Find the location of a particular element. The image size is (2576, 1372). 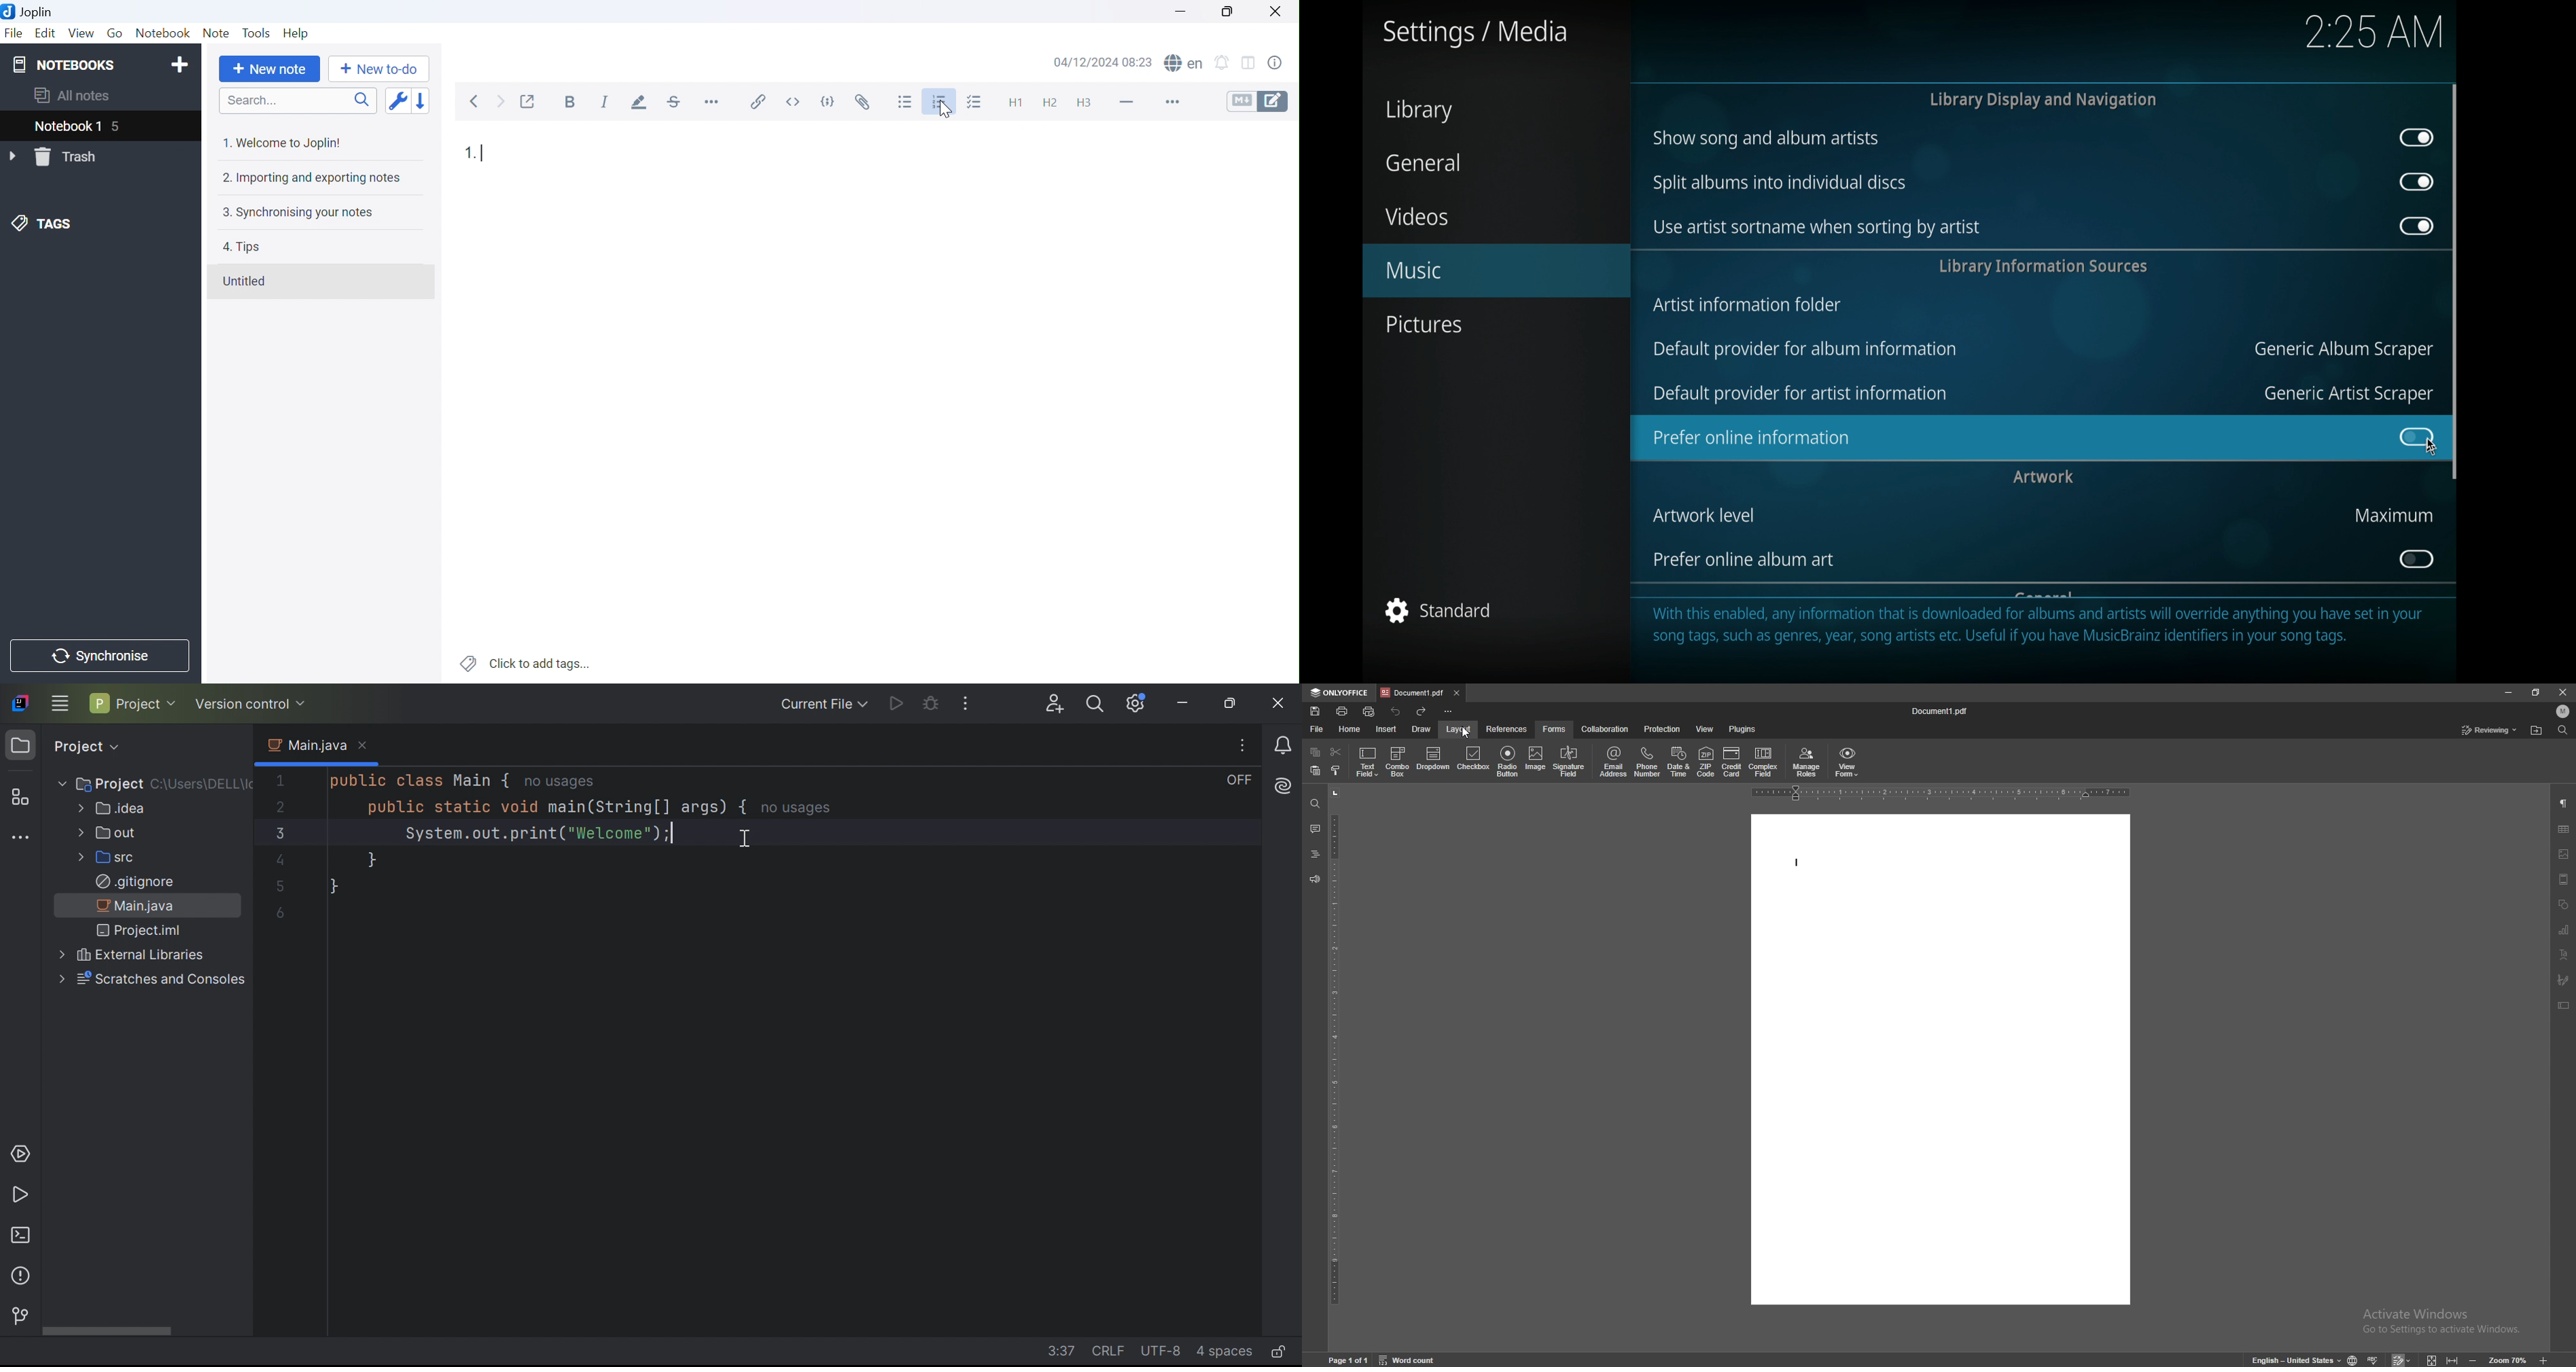

copy style is located at coordinates (1336, 770).